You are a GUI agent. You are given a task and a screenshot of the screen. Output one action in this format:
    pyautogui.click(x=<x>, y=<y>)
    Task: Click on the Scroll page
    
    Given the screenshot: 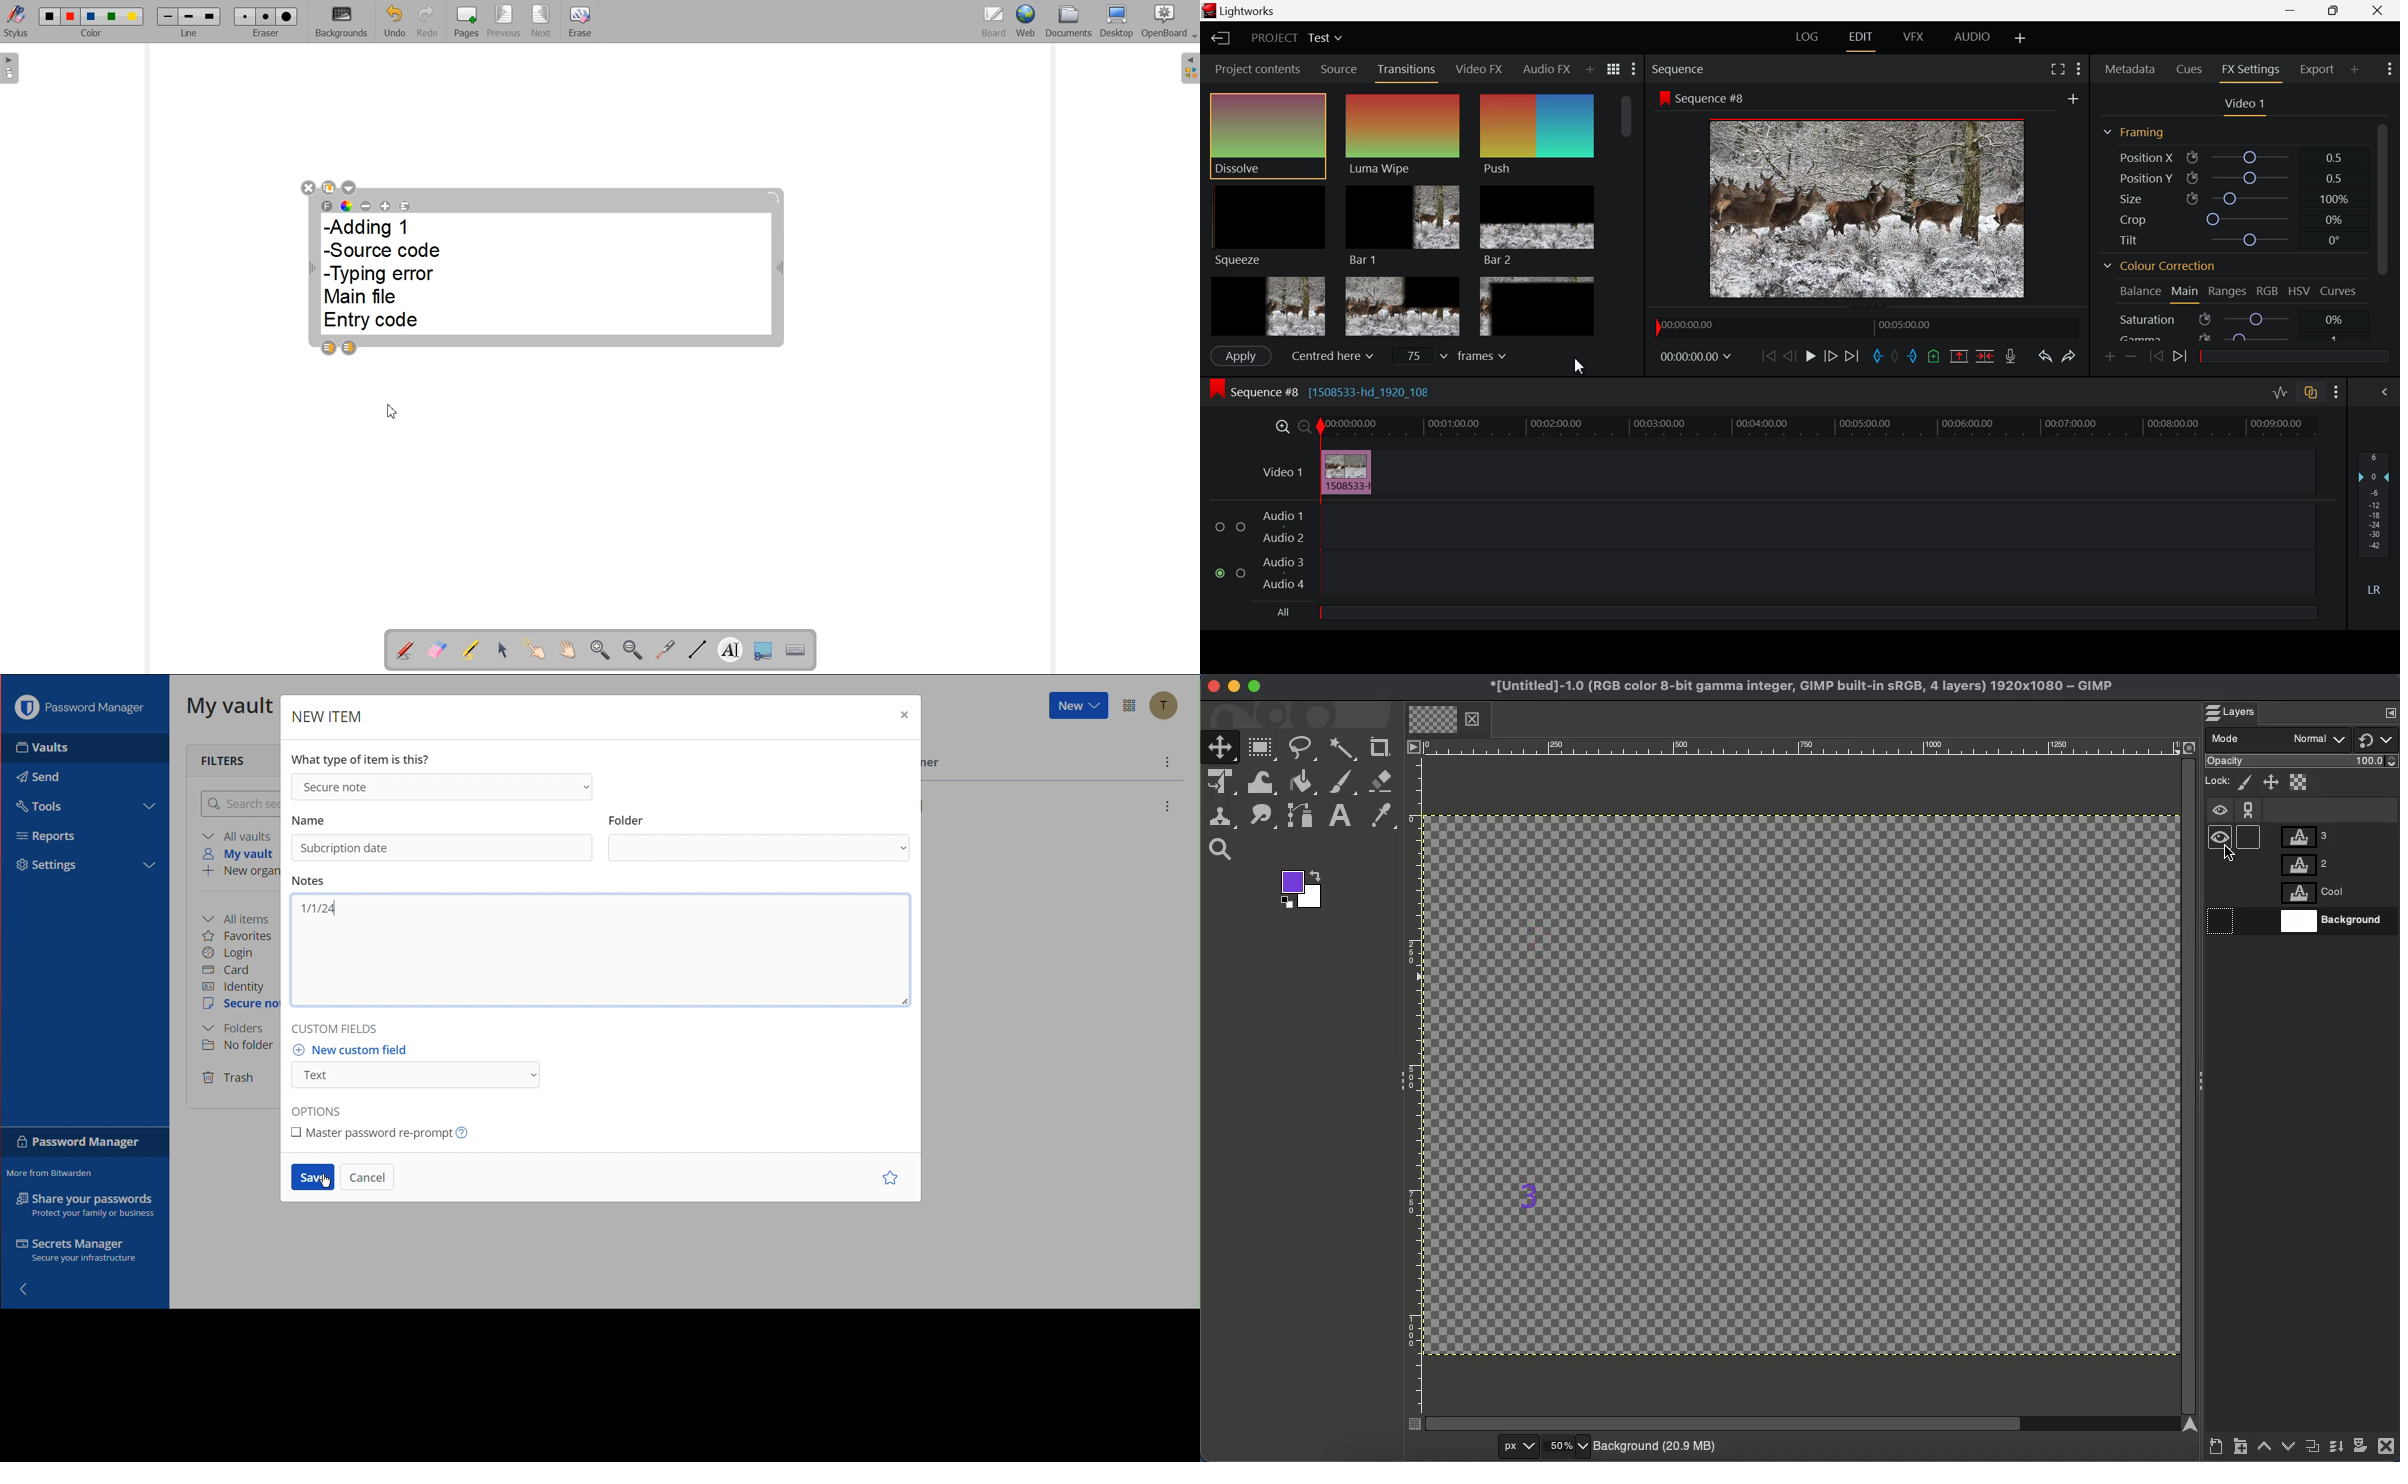 What is the action you would take?
    pyautogui.click(x=567, y=651)
    